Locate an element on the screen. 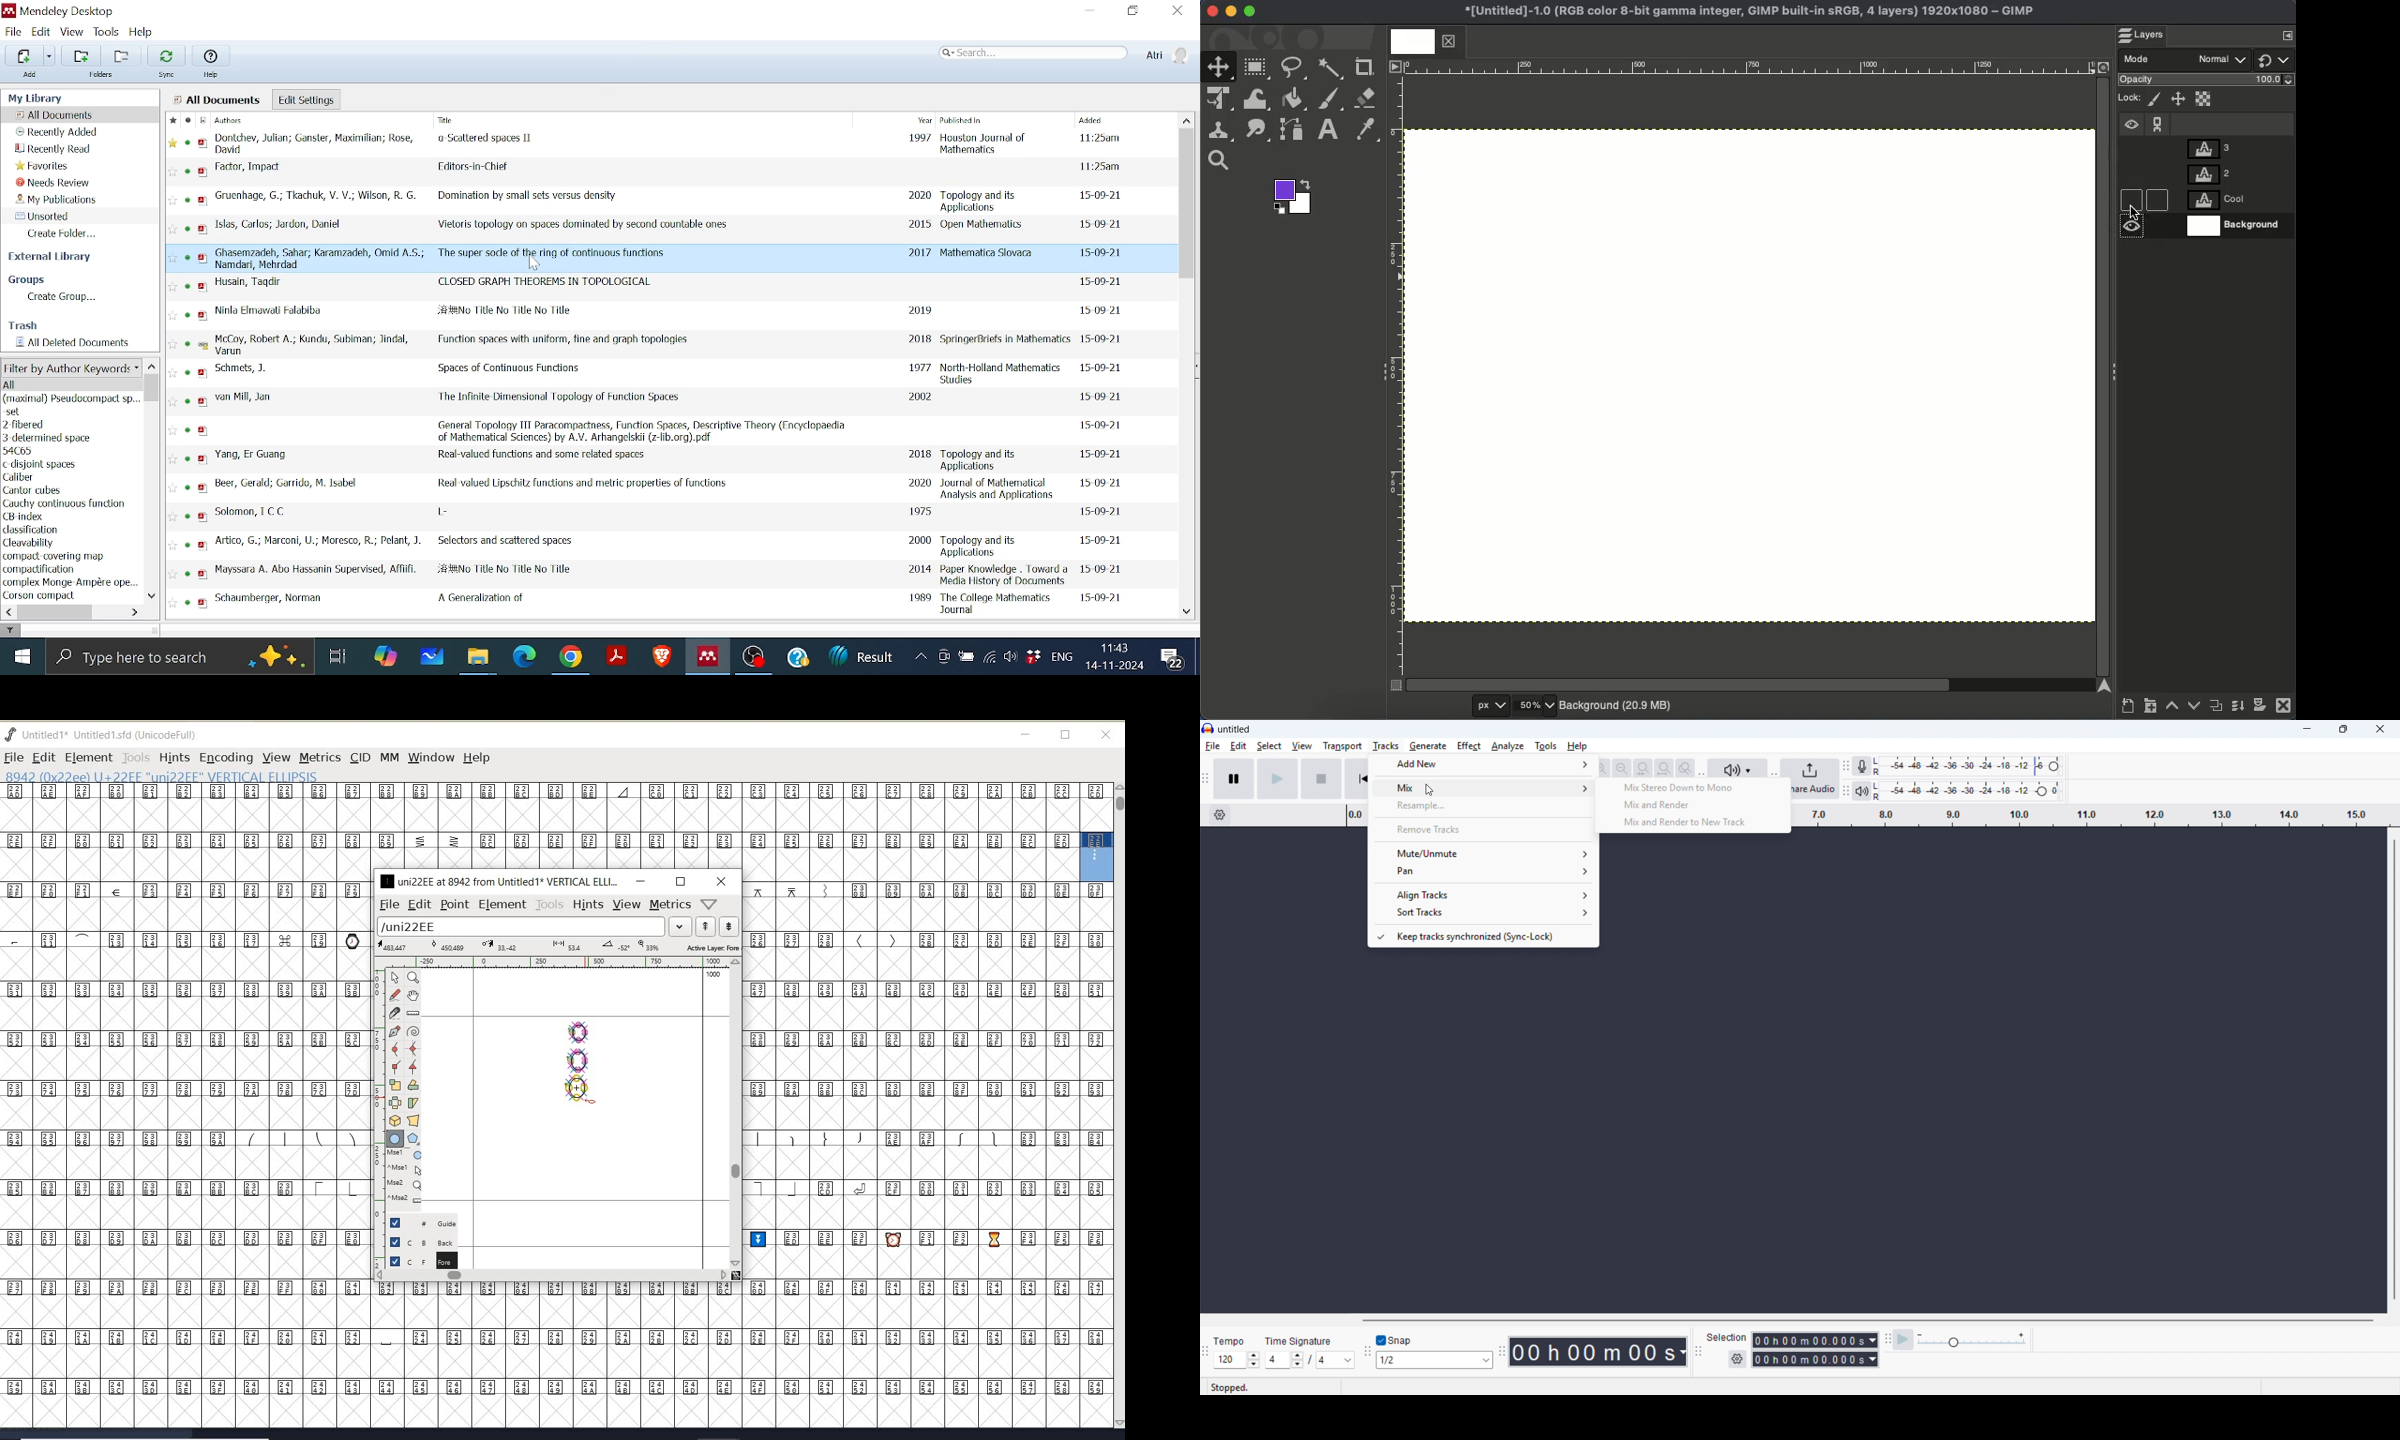 This screenshot has height=1456, width=2408. Trash is located at coordinates (22, 324).